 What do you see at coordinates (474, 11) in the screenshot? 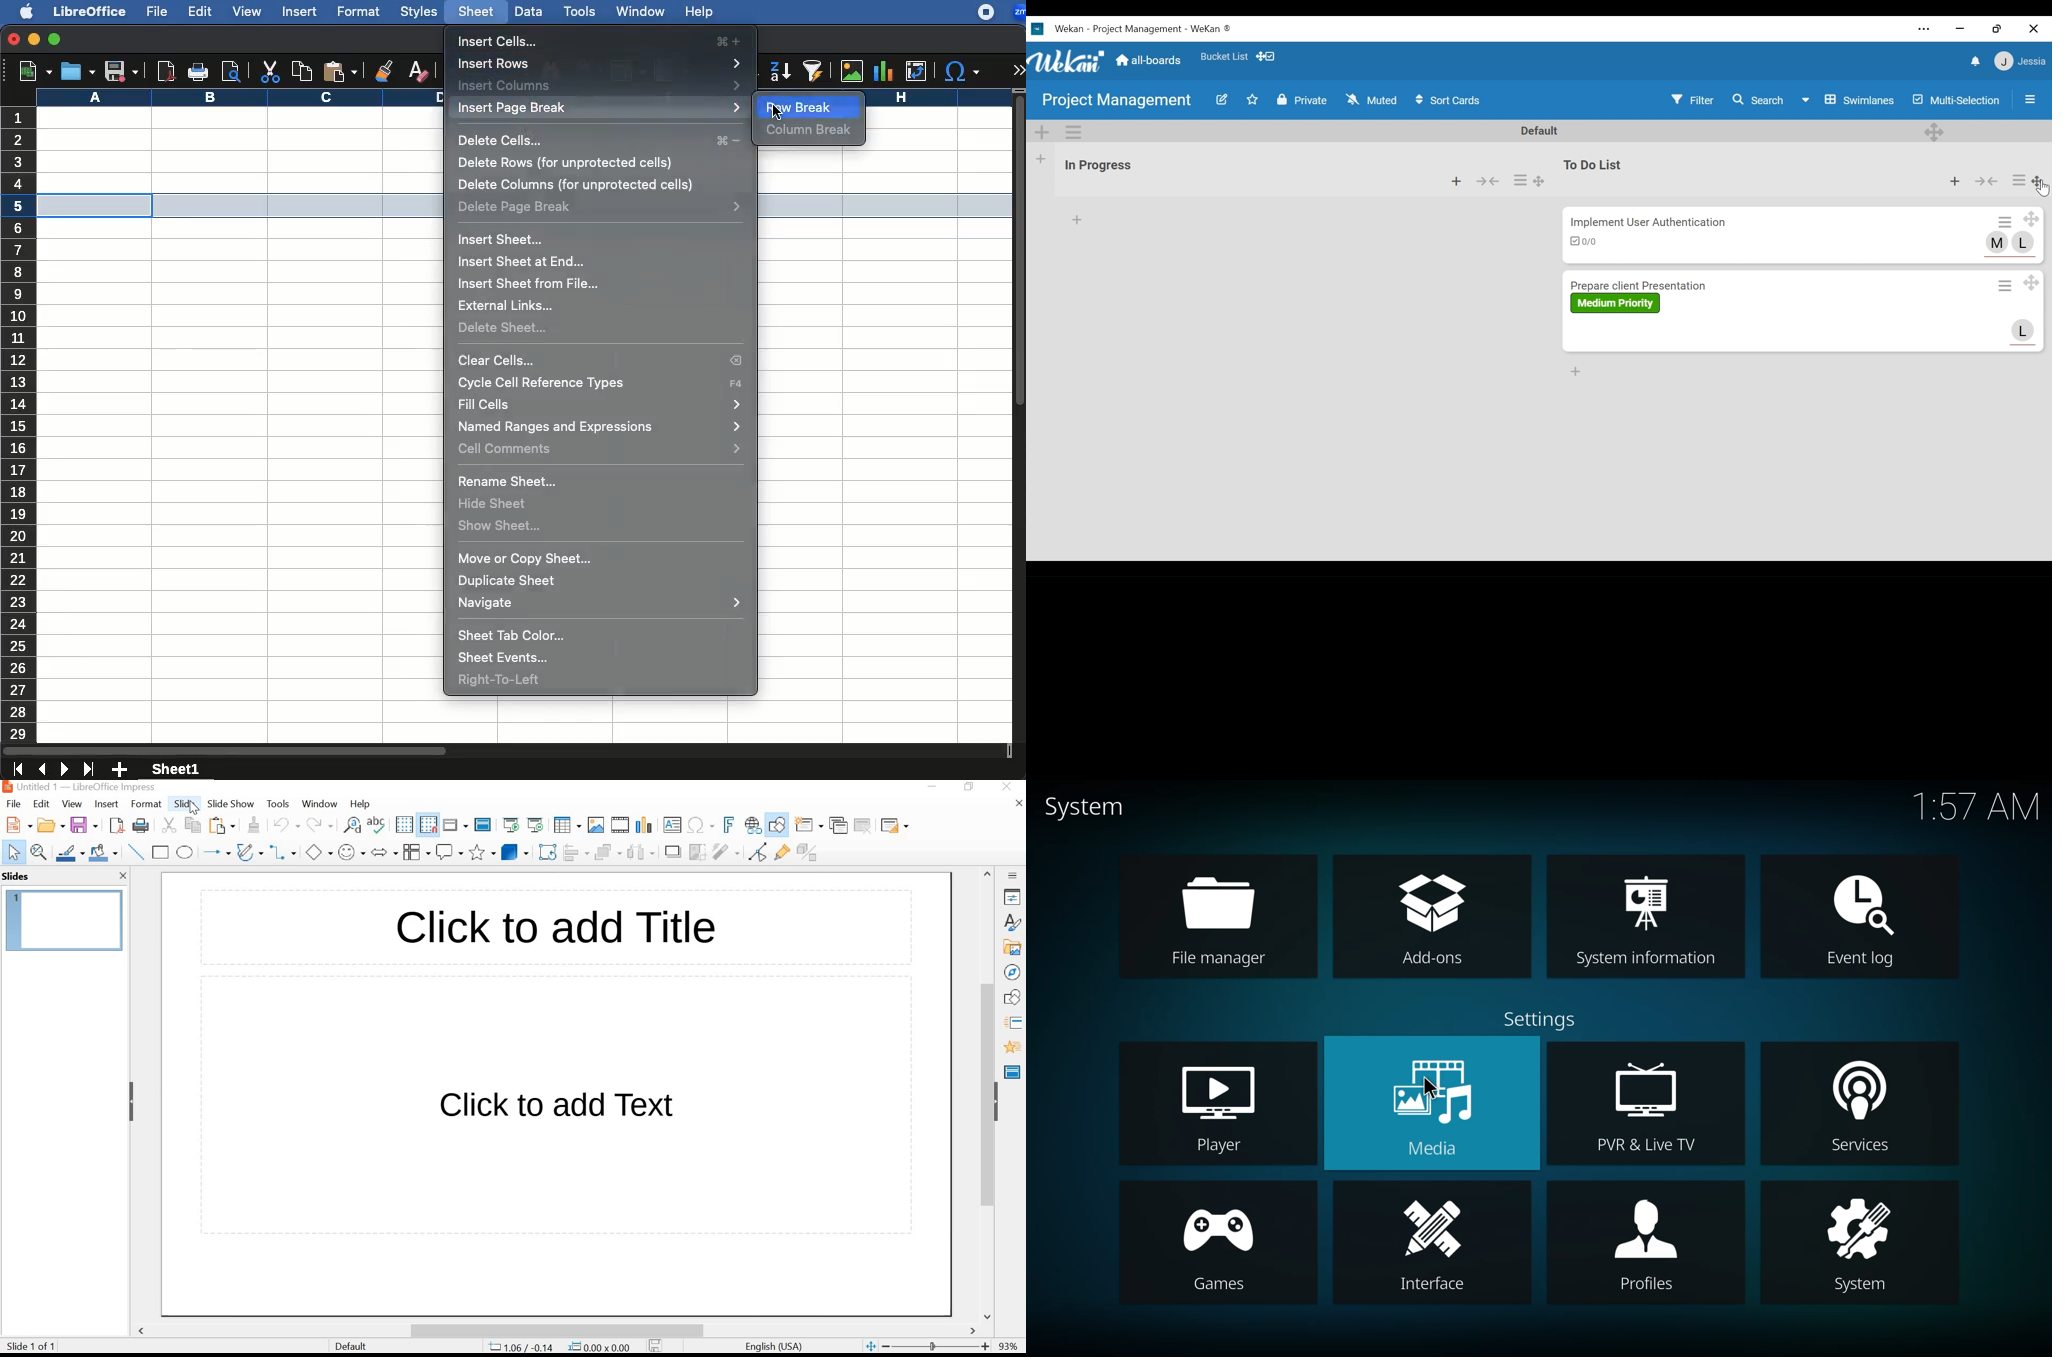
I see `sheet` at bounding box center [474, 11].